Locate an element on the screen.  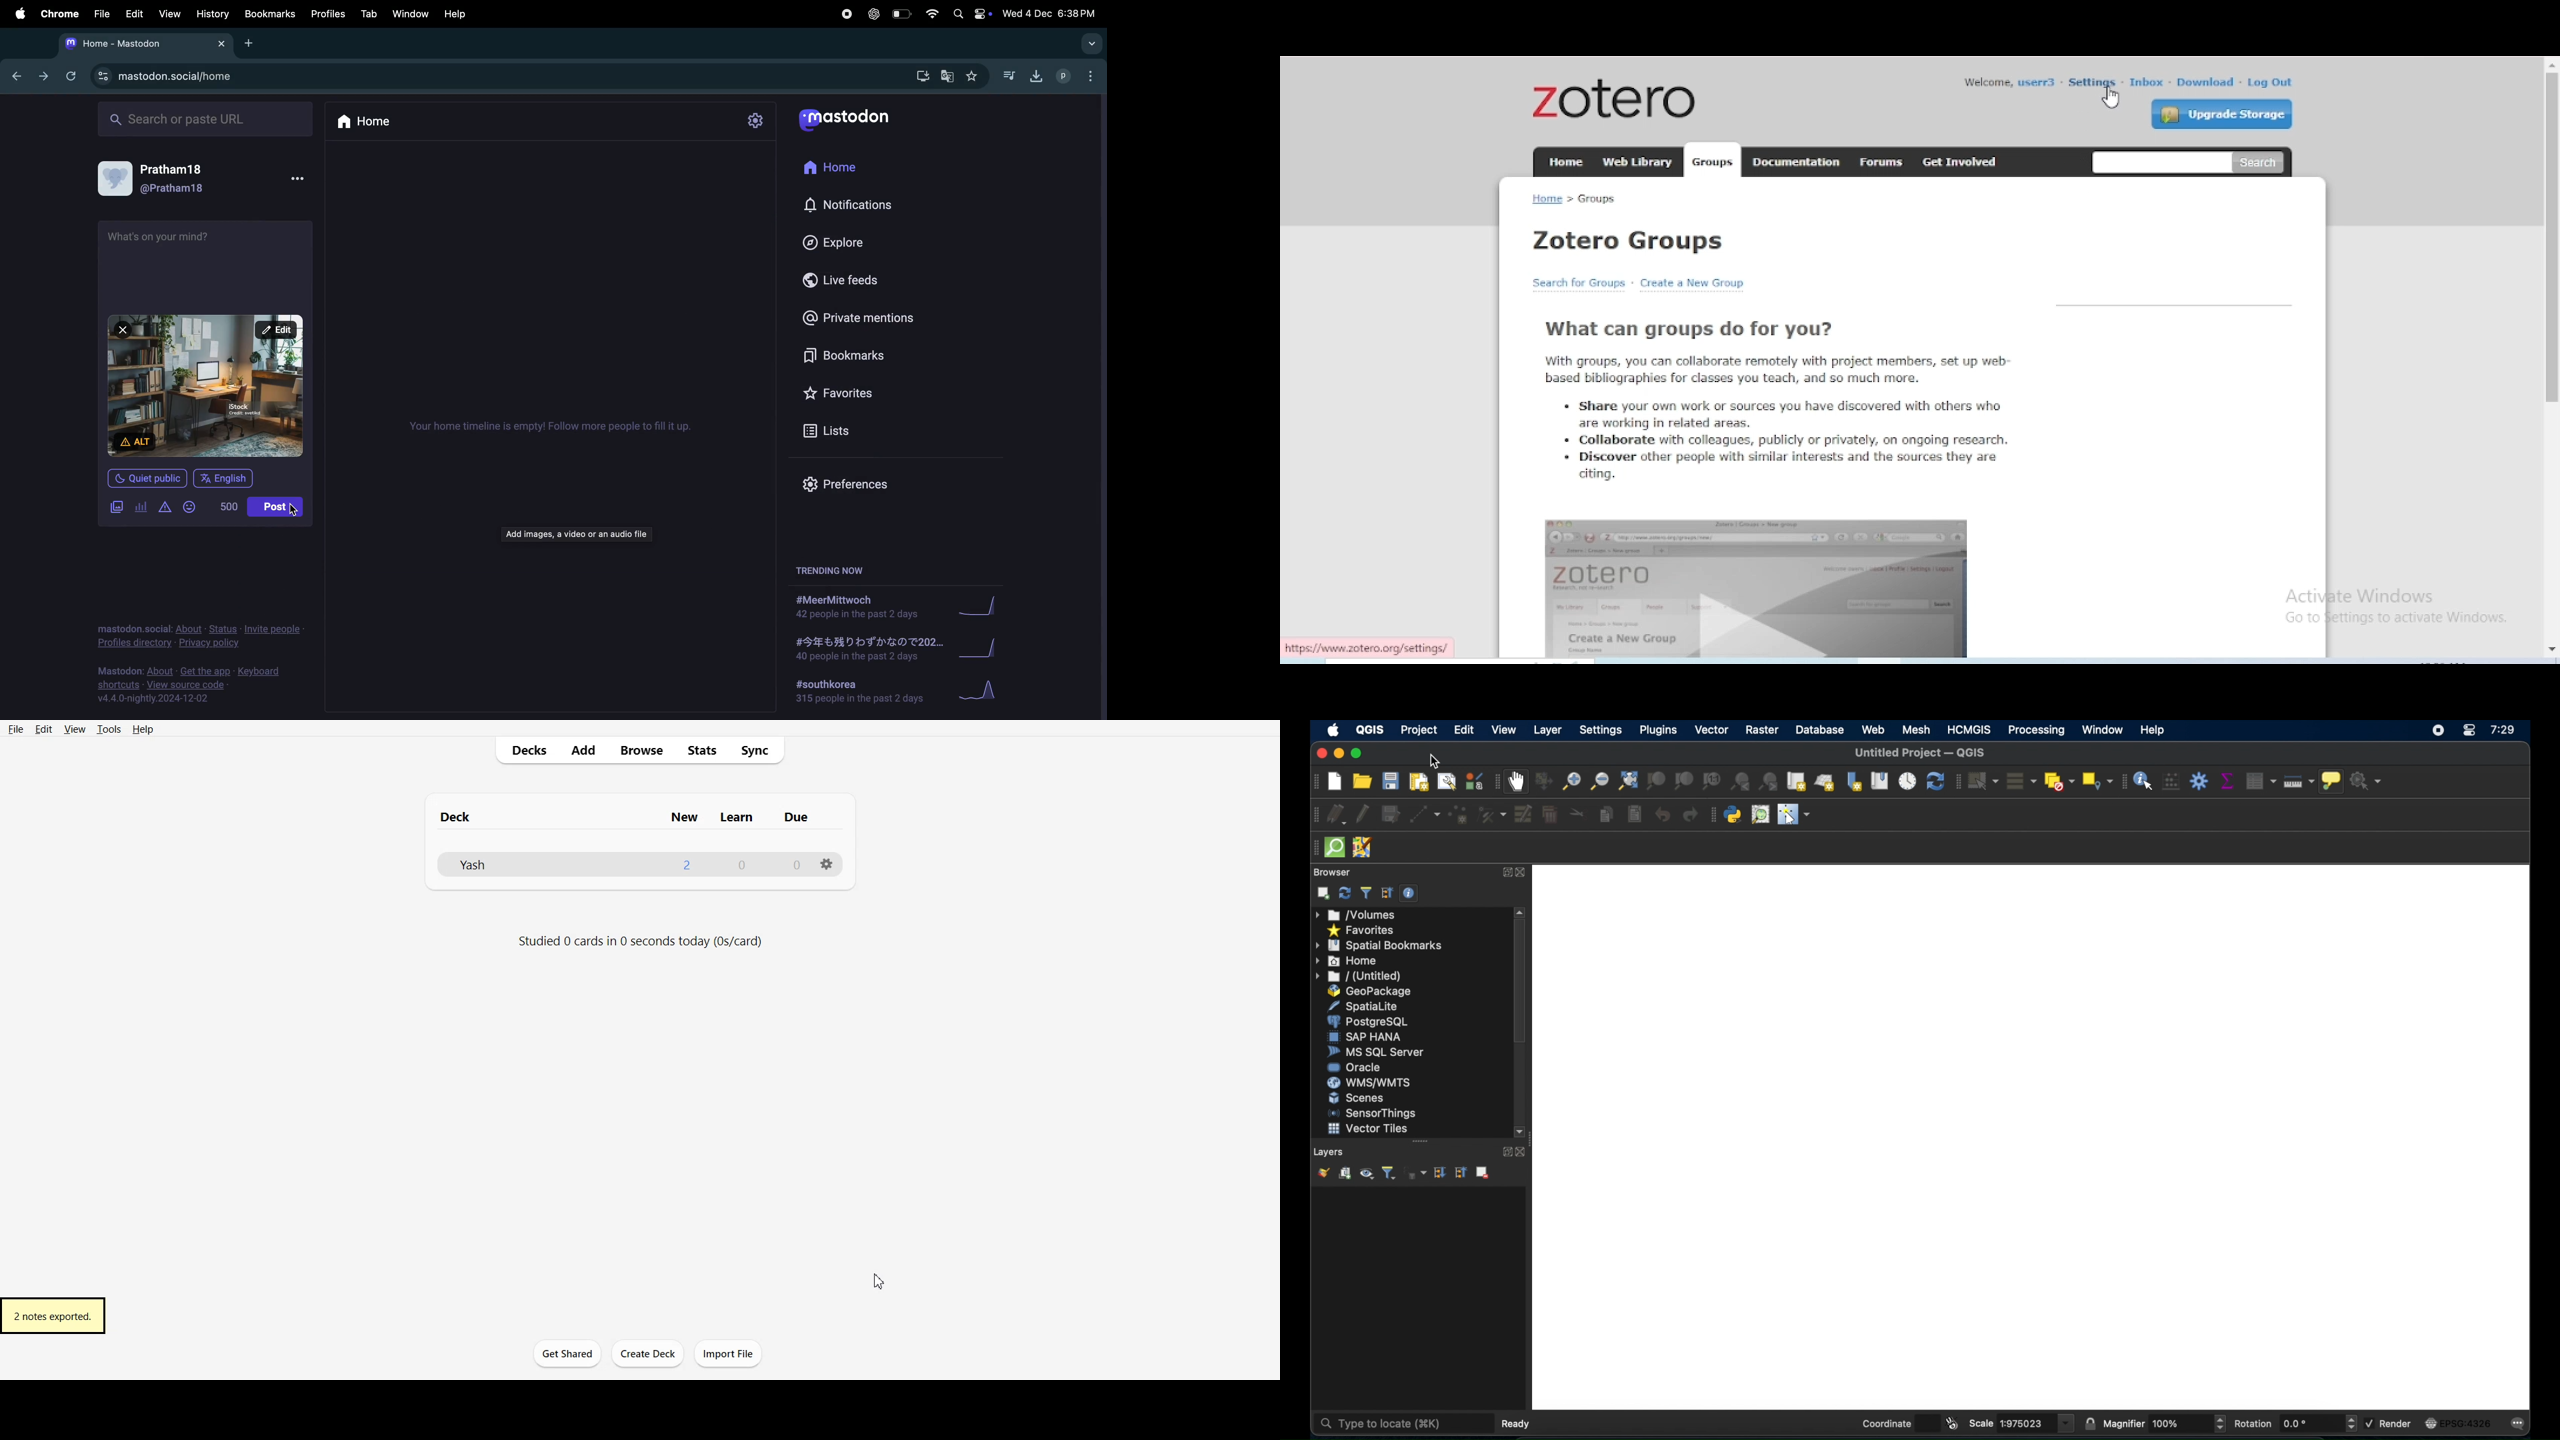
 is located at coordinates (2397, 619).